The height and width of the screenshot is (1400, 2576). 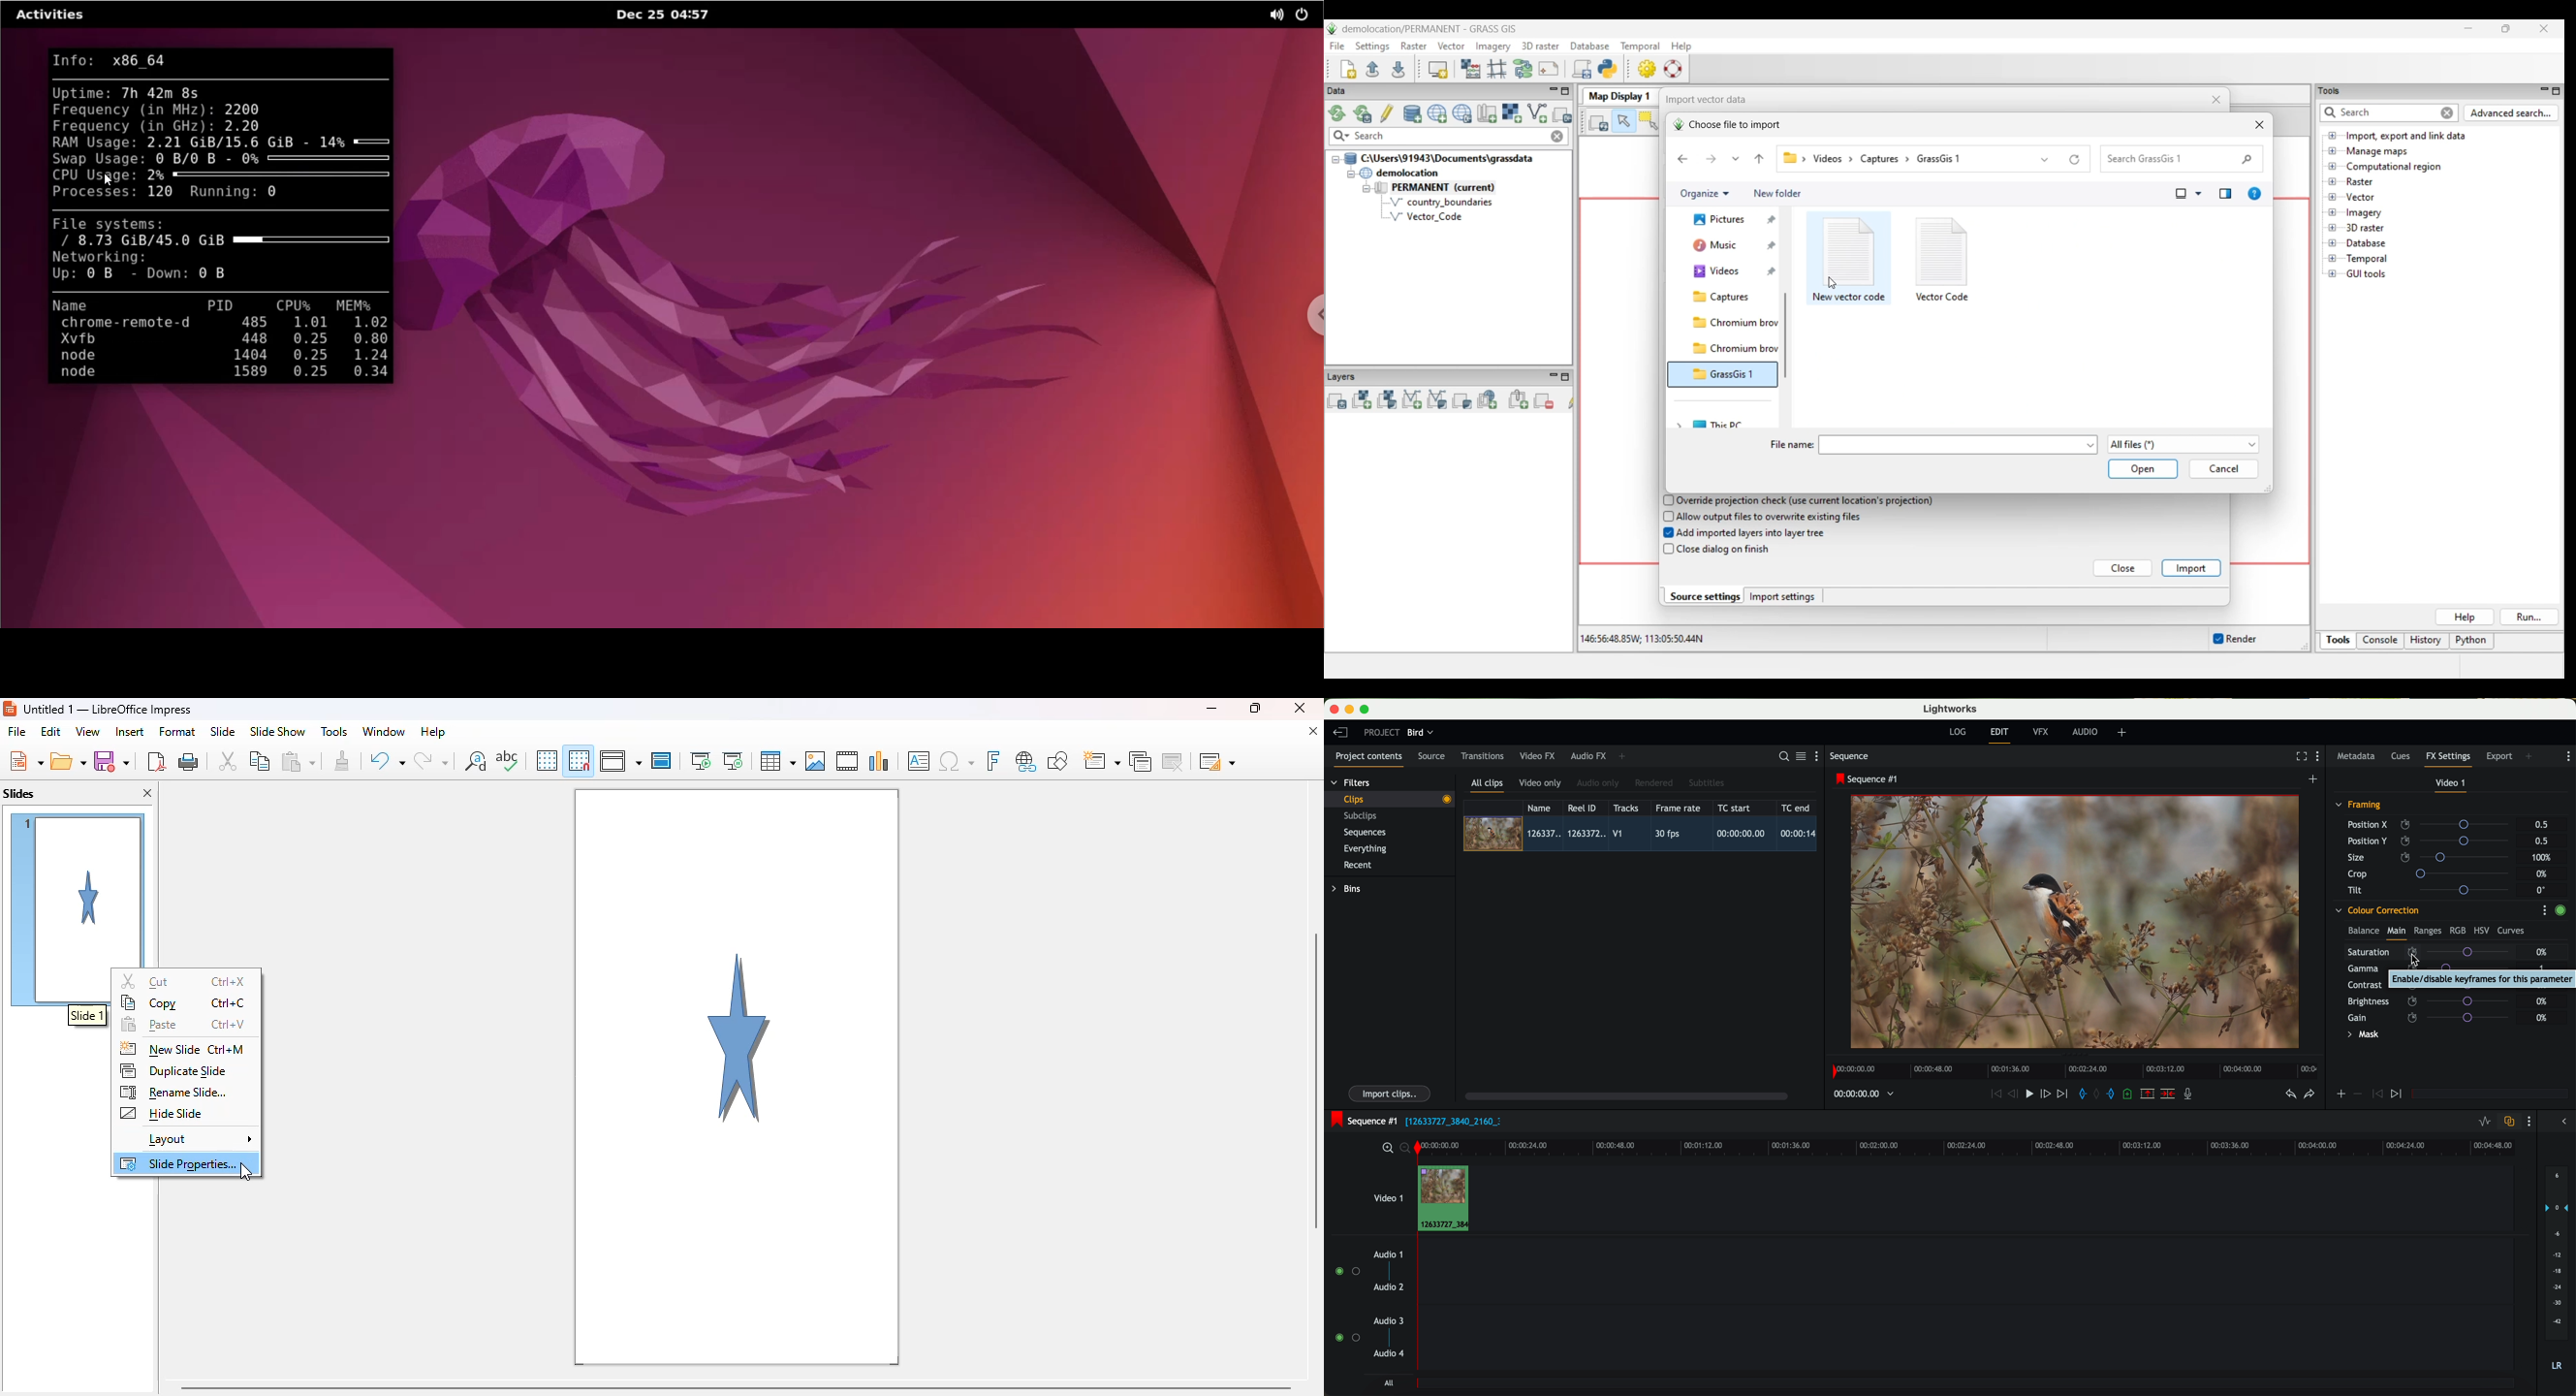 I want to click on video preview, so click(x=2080, y=923).